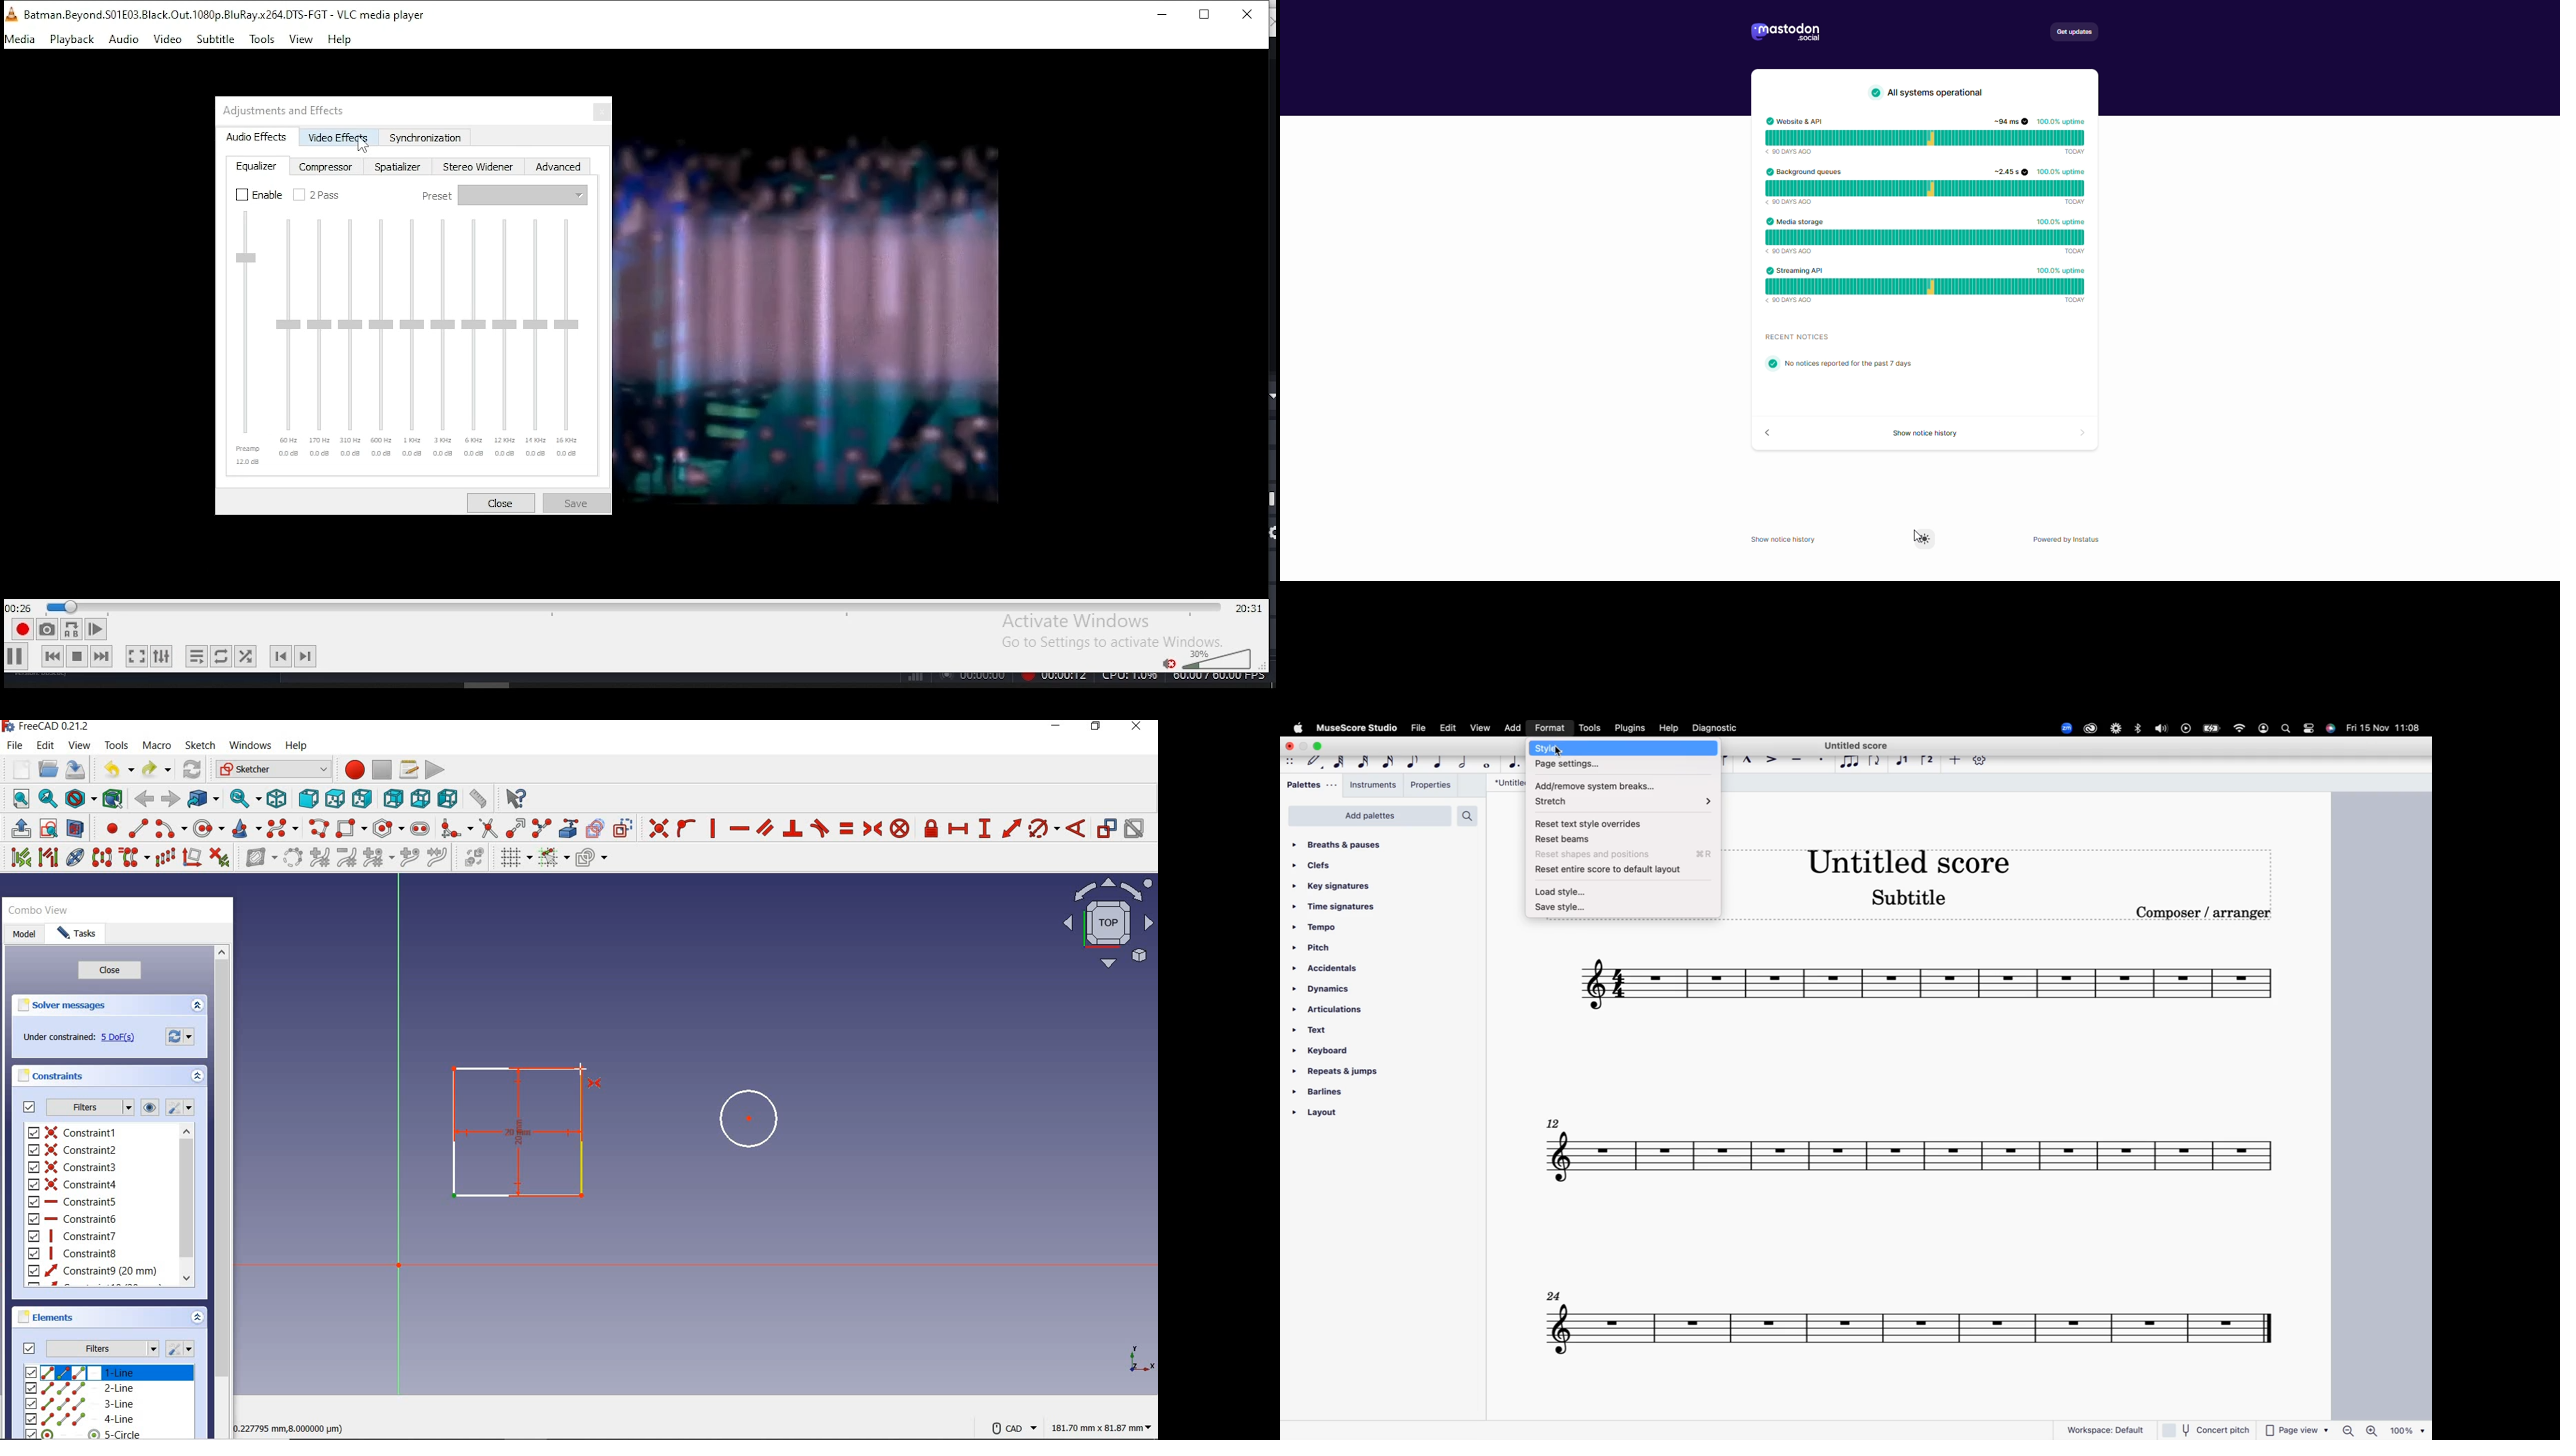  Describe the element at coordinates (2071, 540) in the screenshot. I see `powered by instatus` at that location.